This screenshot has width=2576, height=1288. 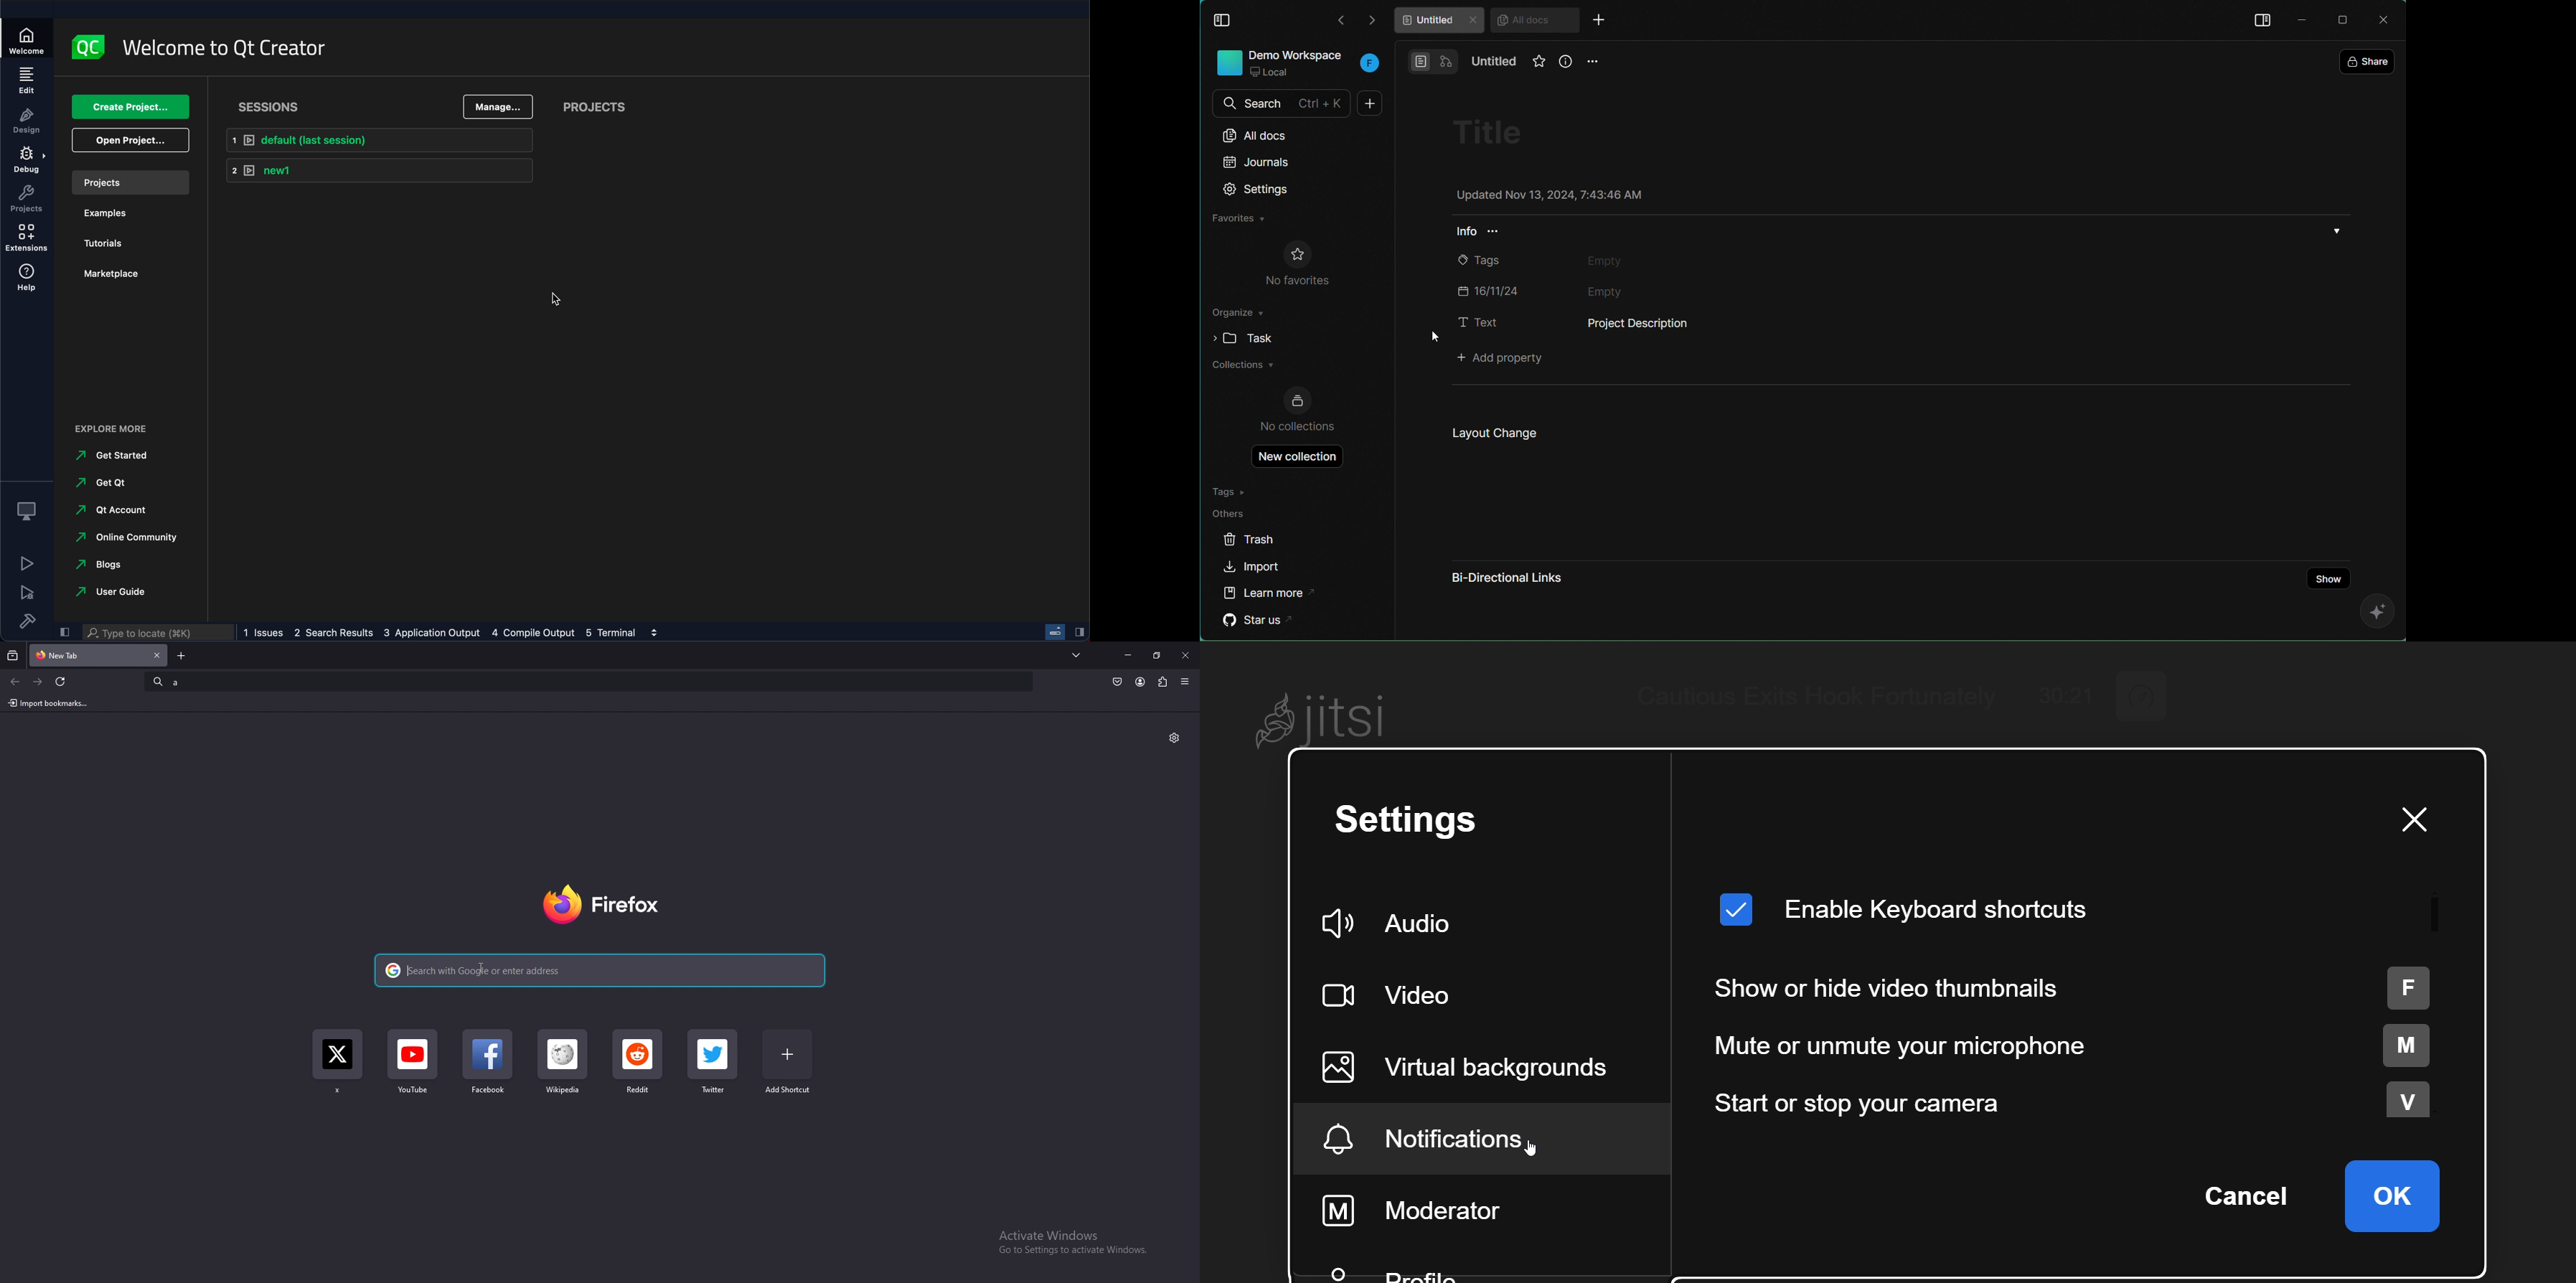 I want to click on tab, so click(x=74, y=654).